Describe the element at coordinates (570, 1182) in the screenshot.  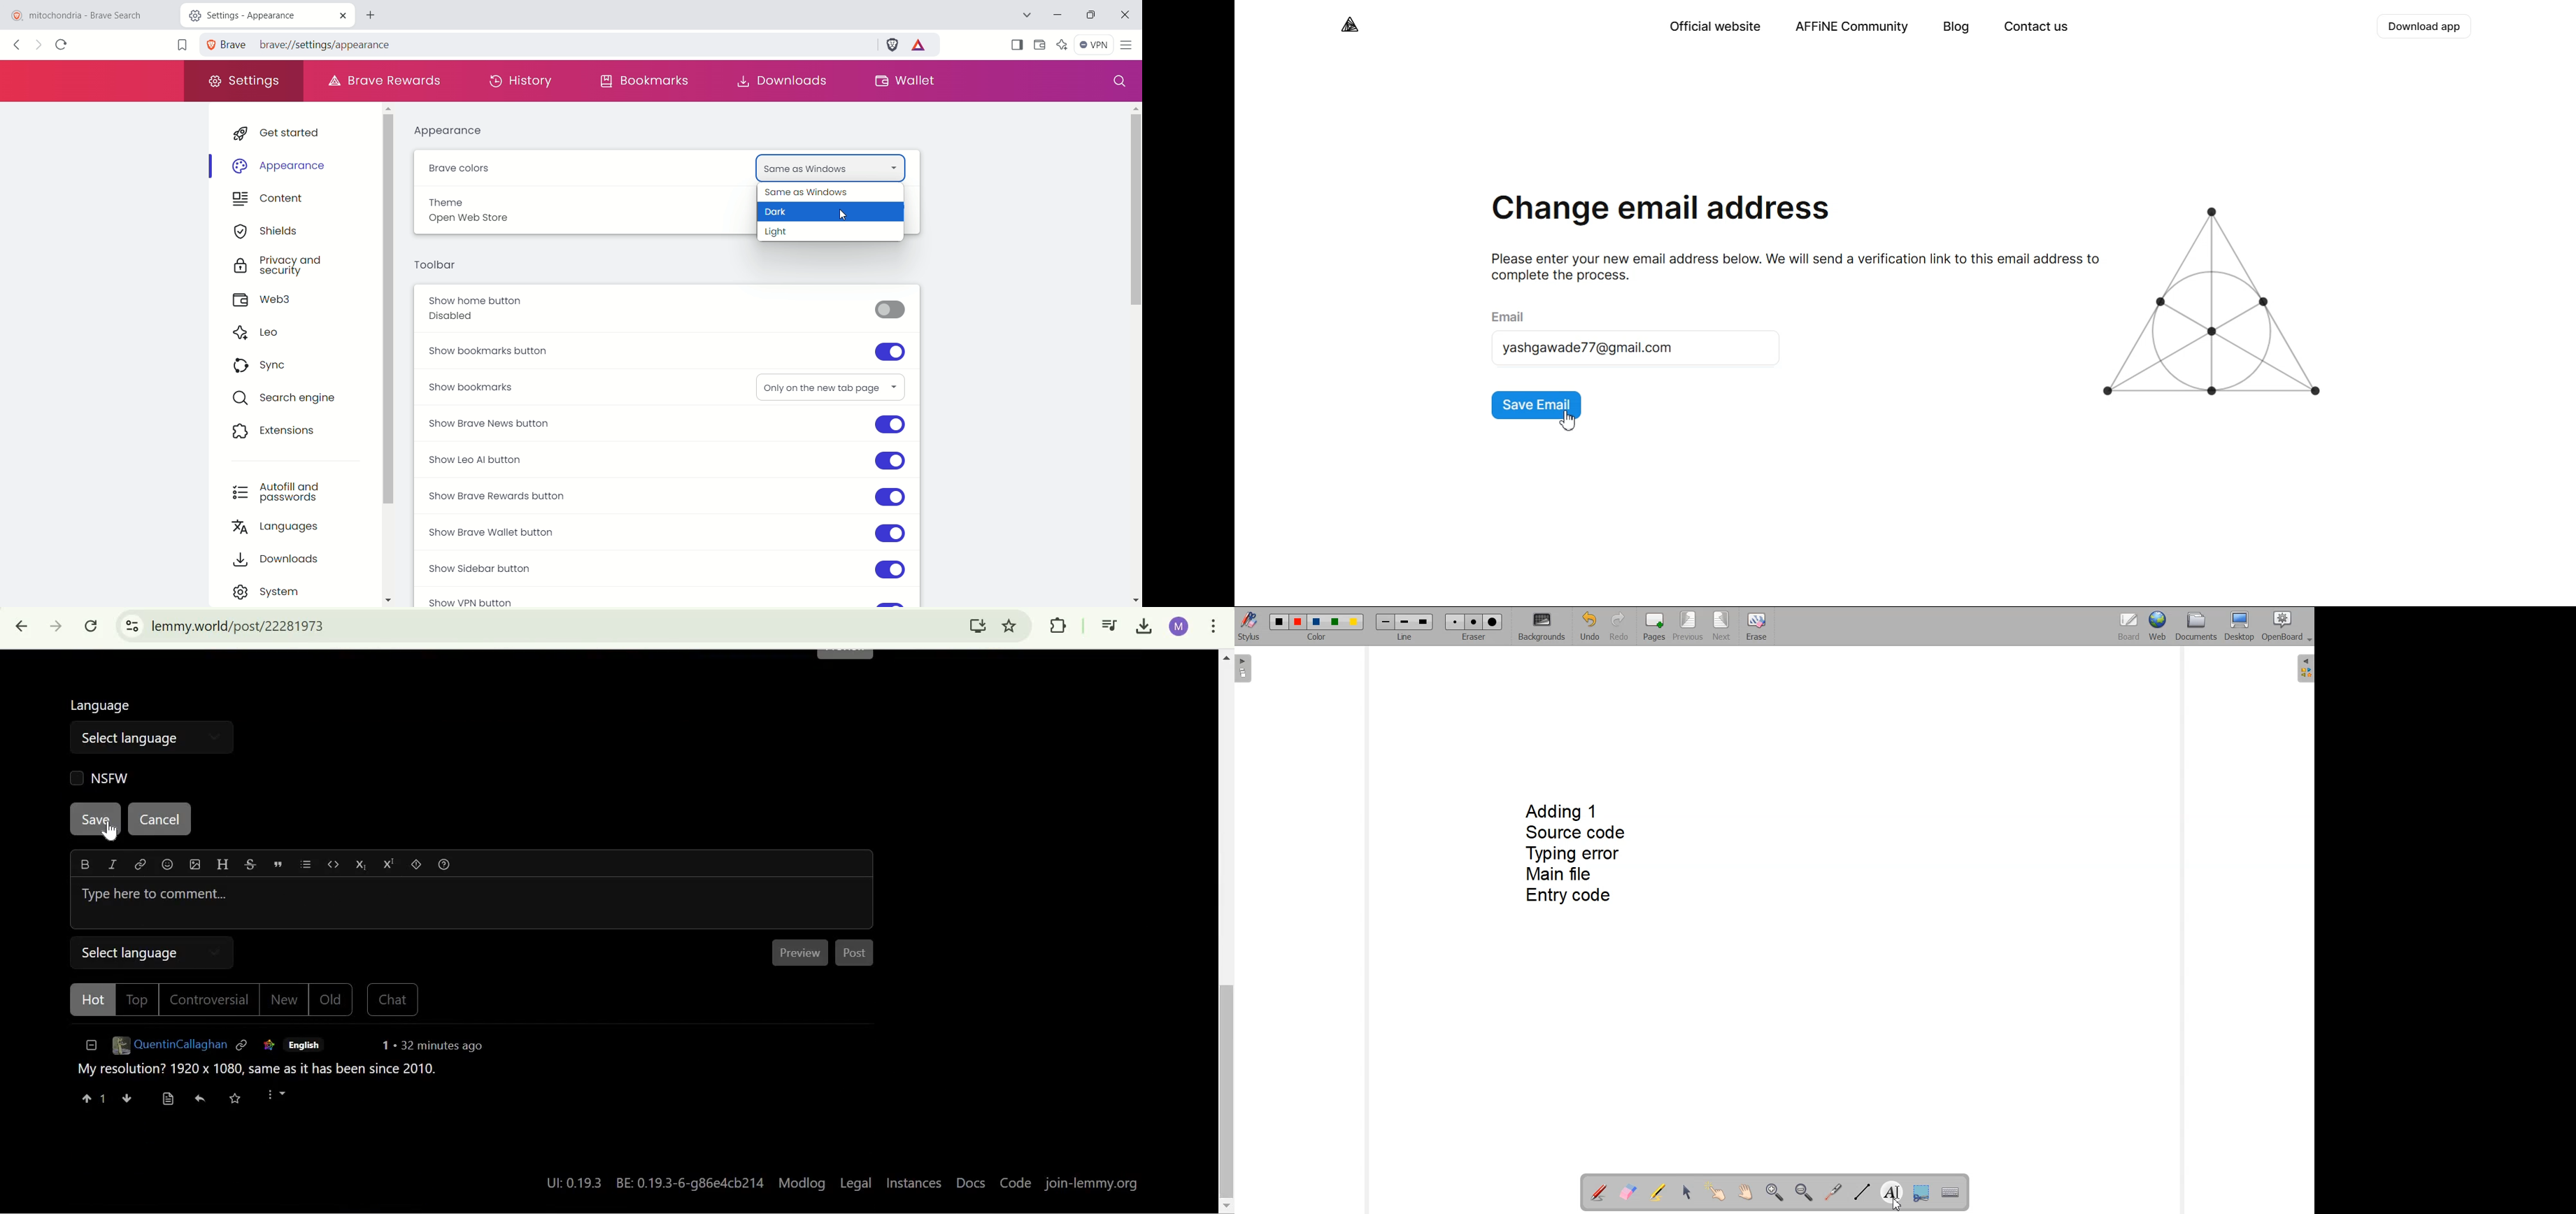
I see `UI: 0.19.3` at that location.